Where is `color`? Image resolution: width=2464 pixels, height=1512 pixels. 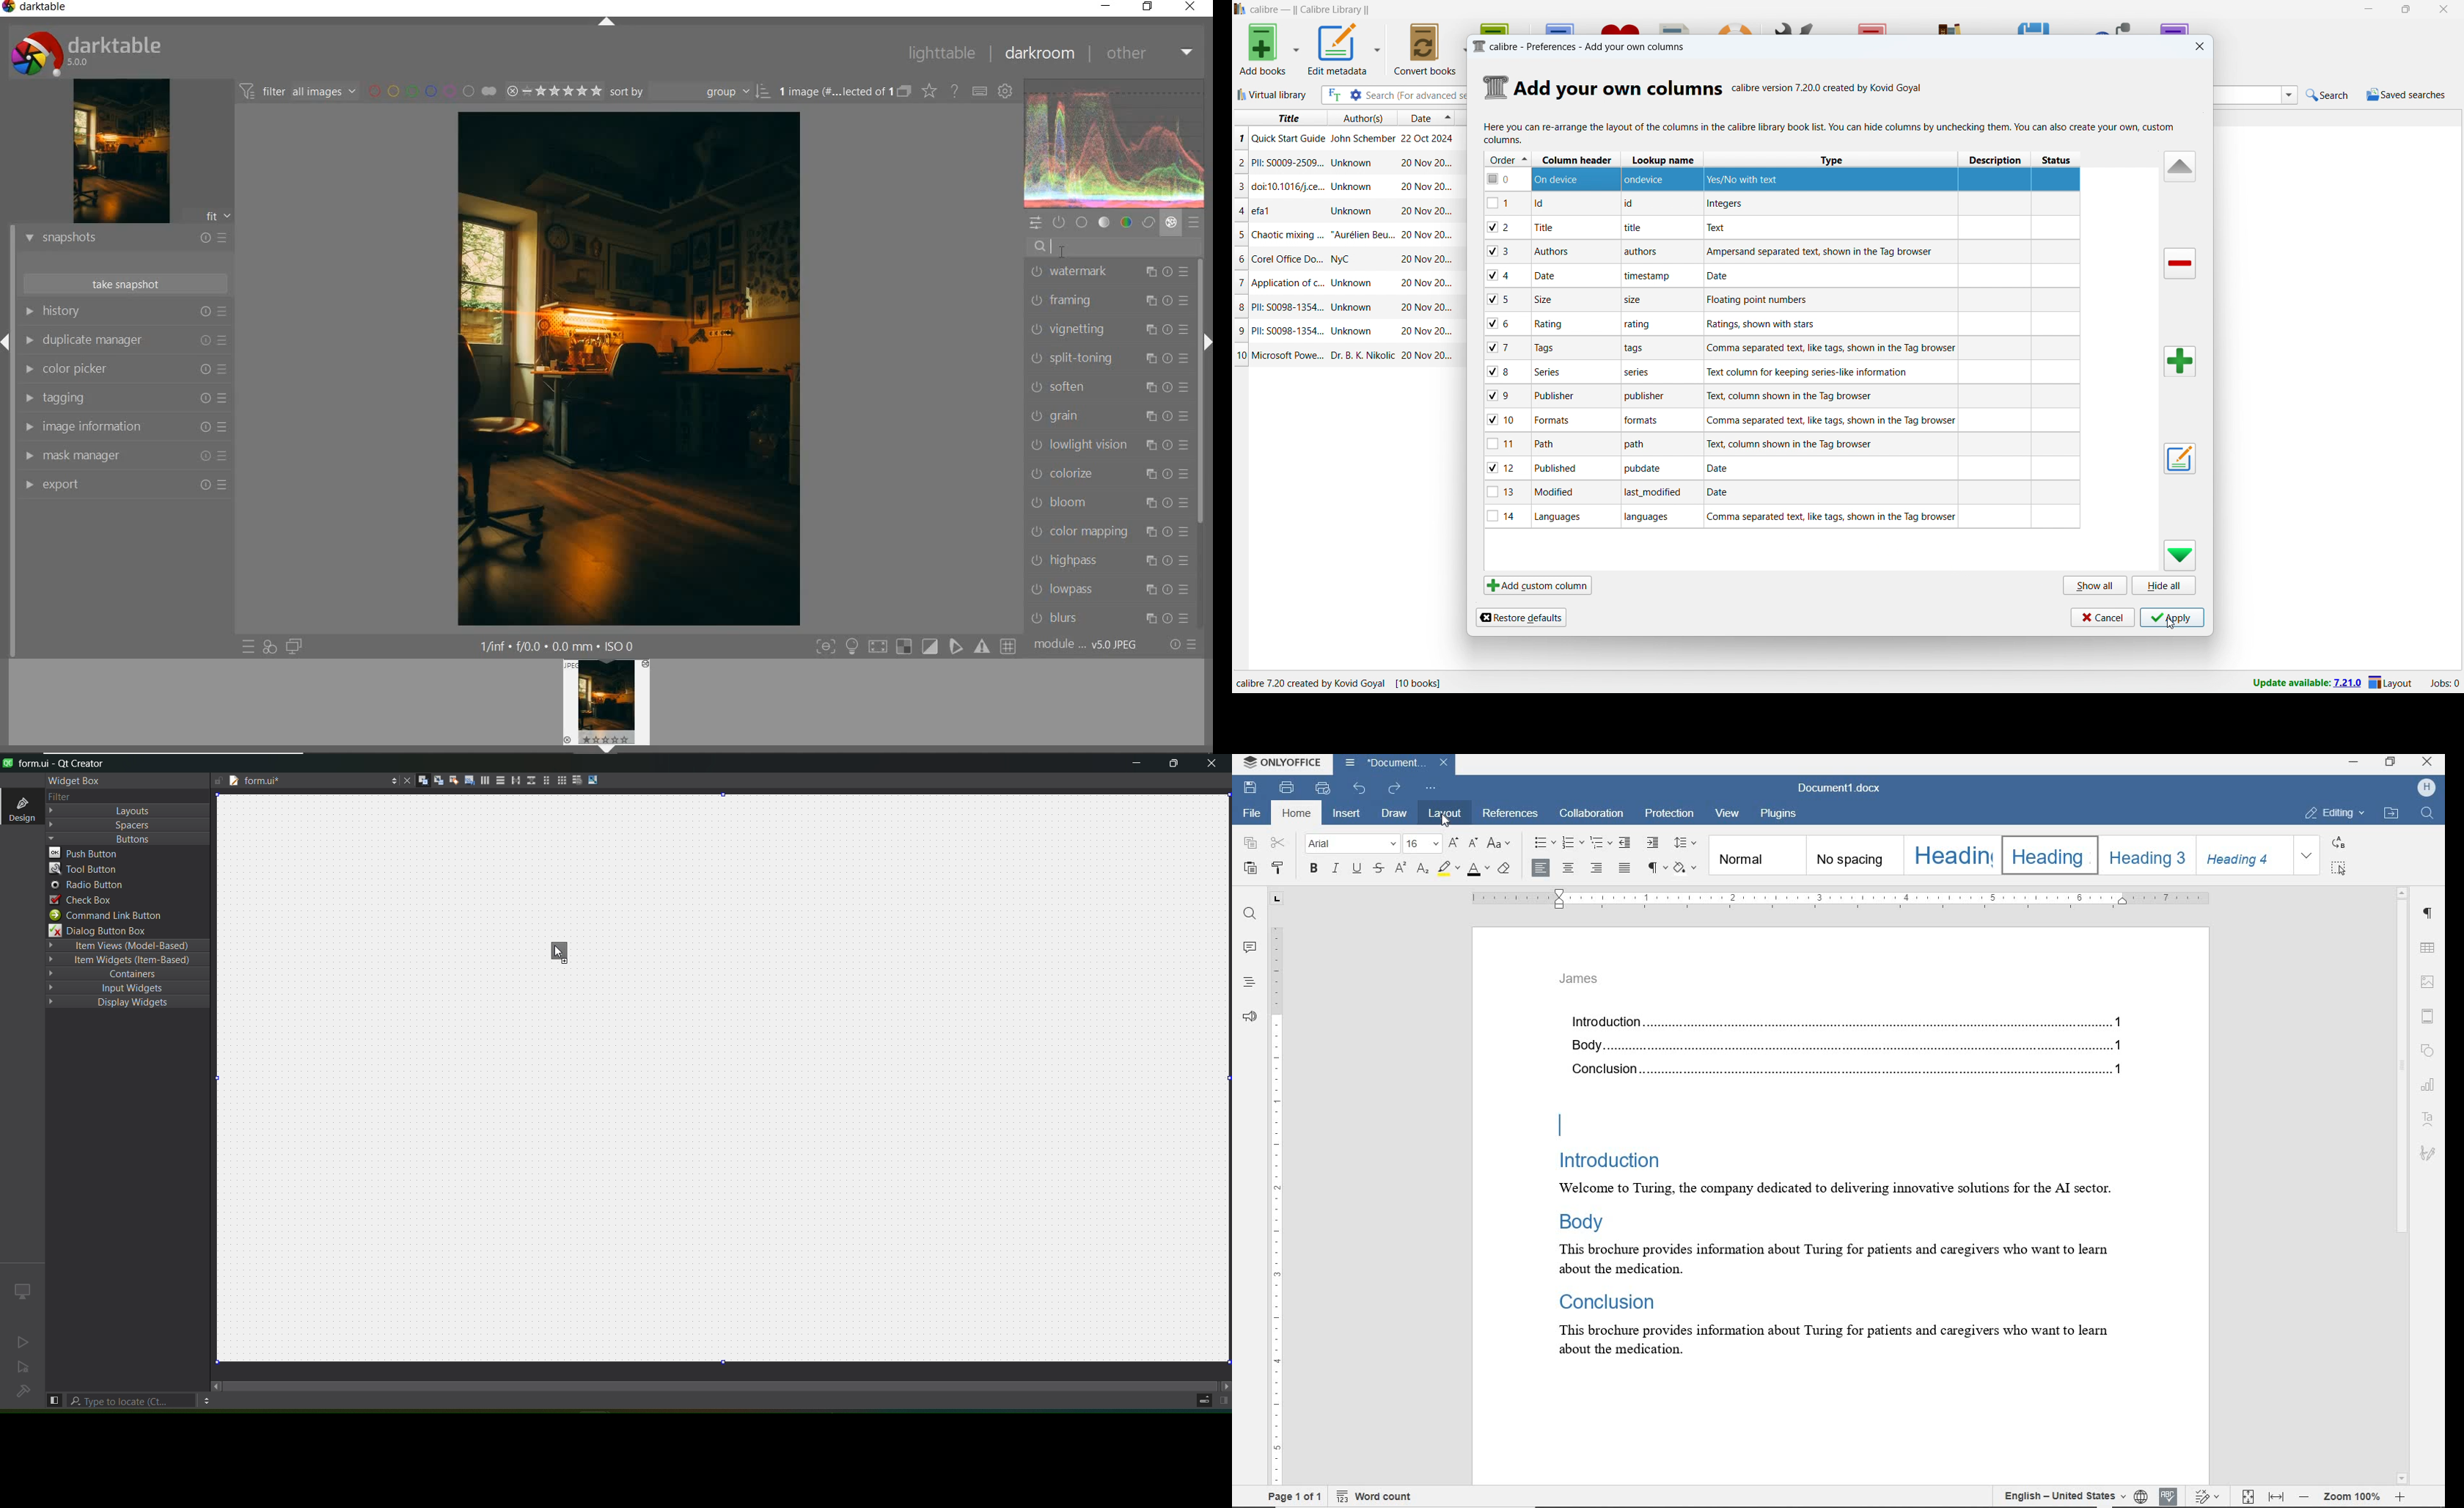 color is located at coordinates (1127, 222).